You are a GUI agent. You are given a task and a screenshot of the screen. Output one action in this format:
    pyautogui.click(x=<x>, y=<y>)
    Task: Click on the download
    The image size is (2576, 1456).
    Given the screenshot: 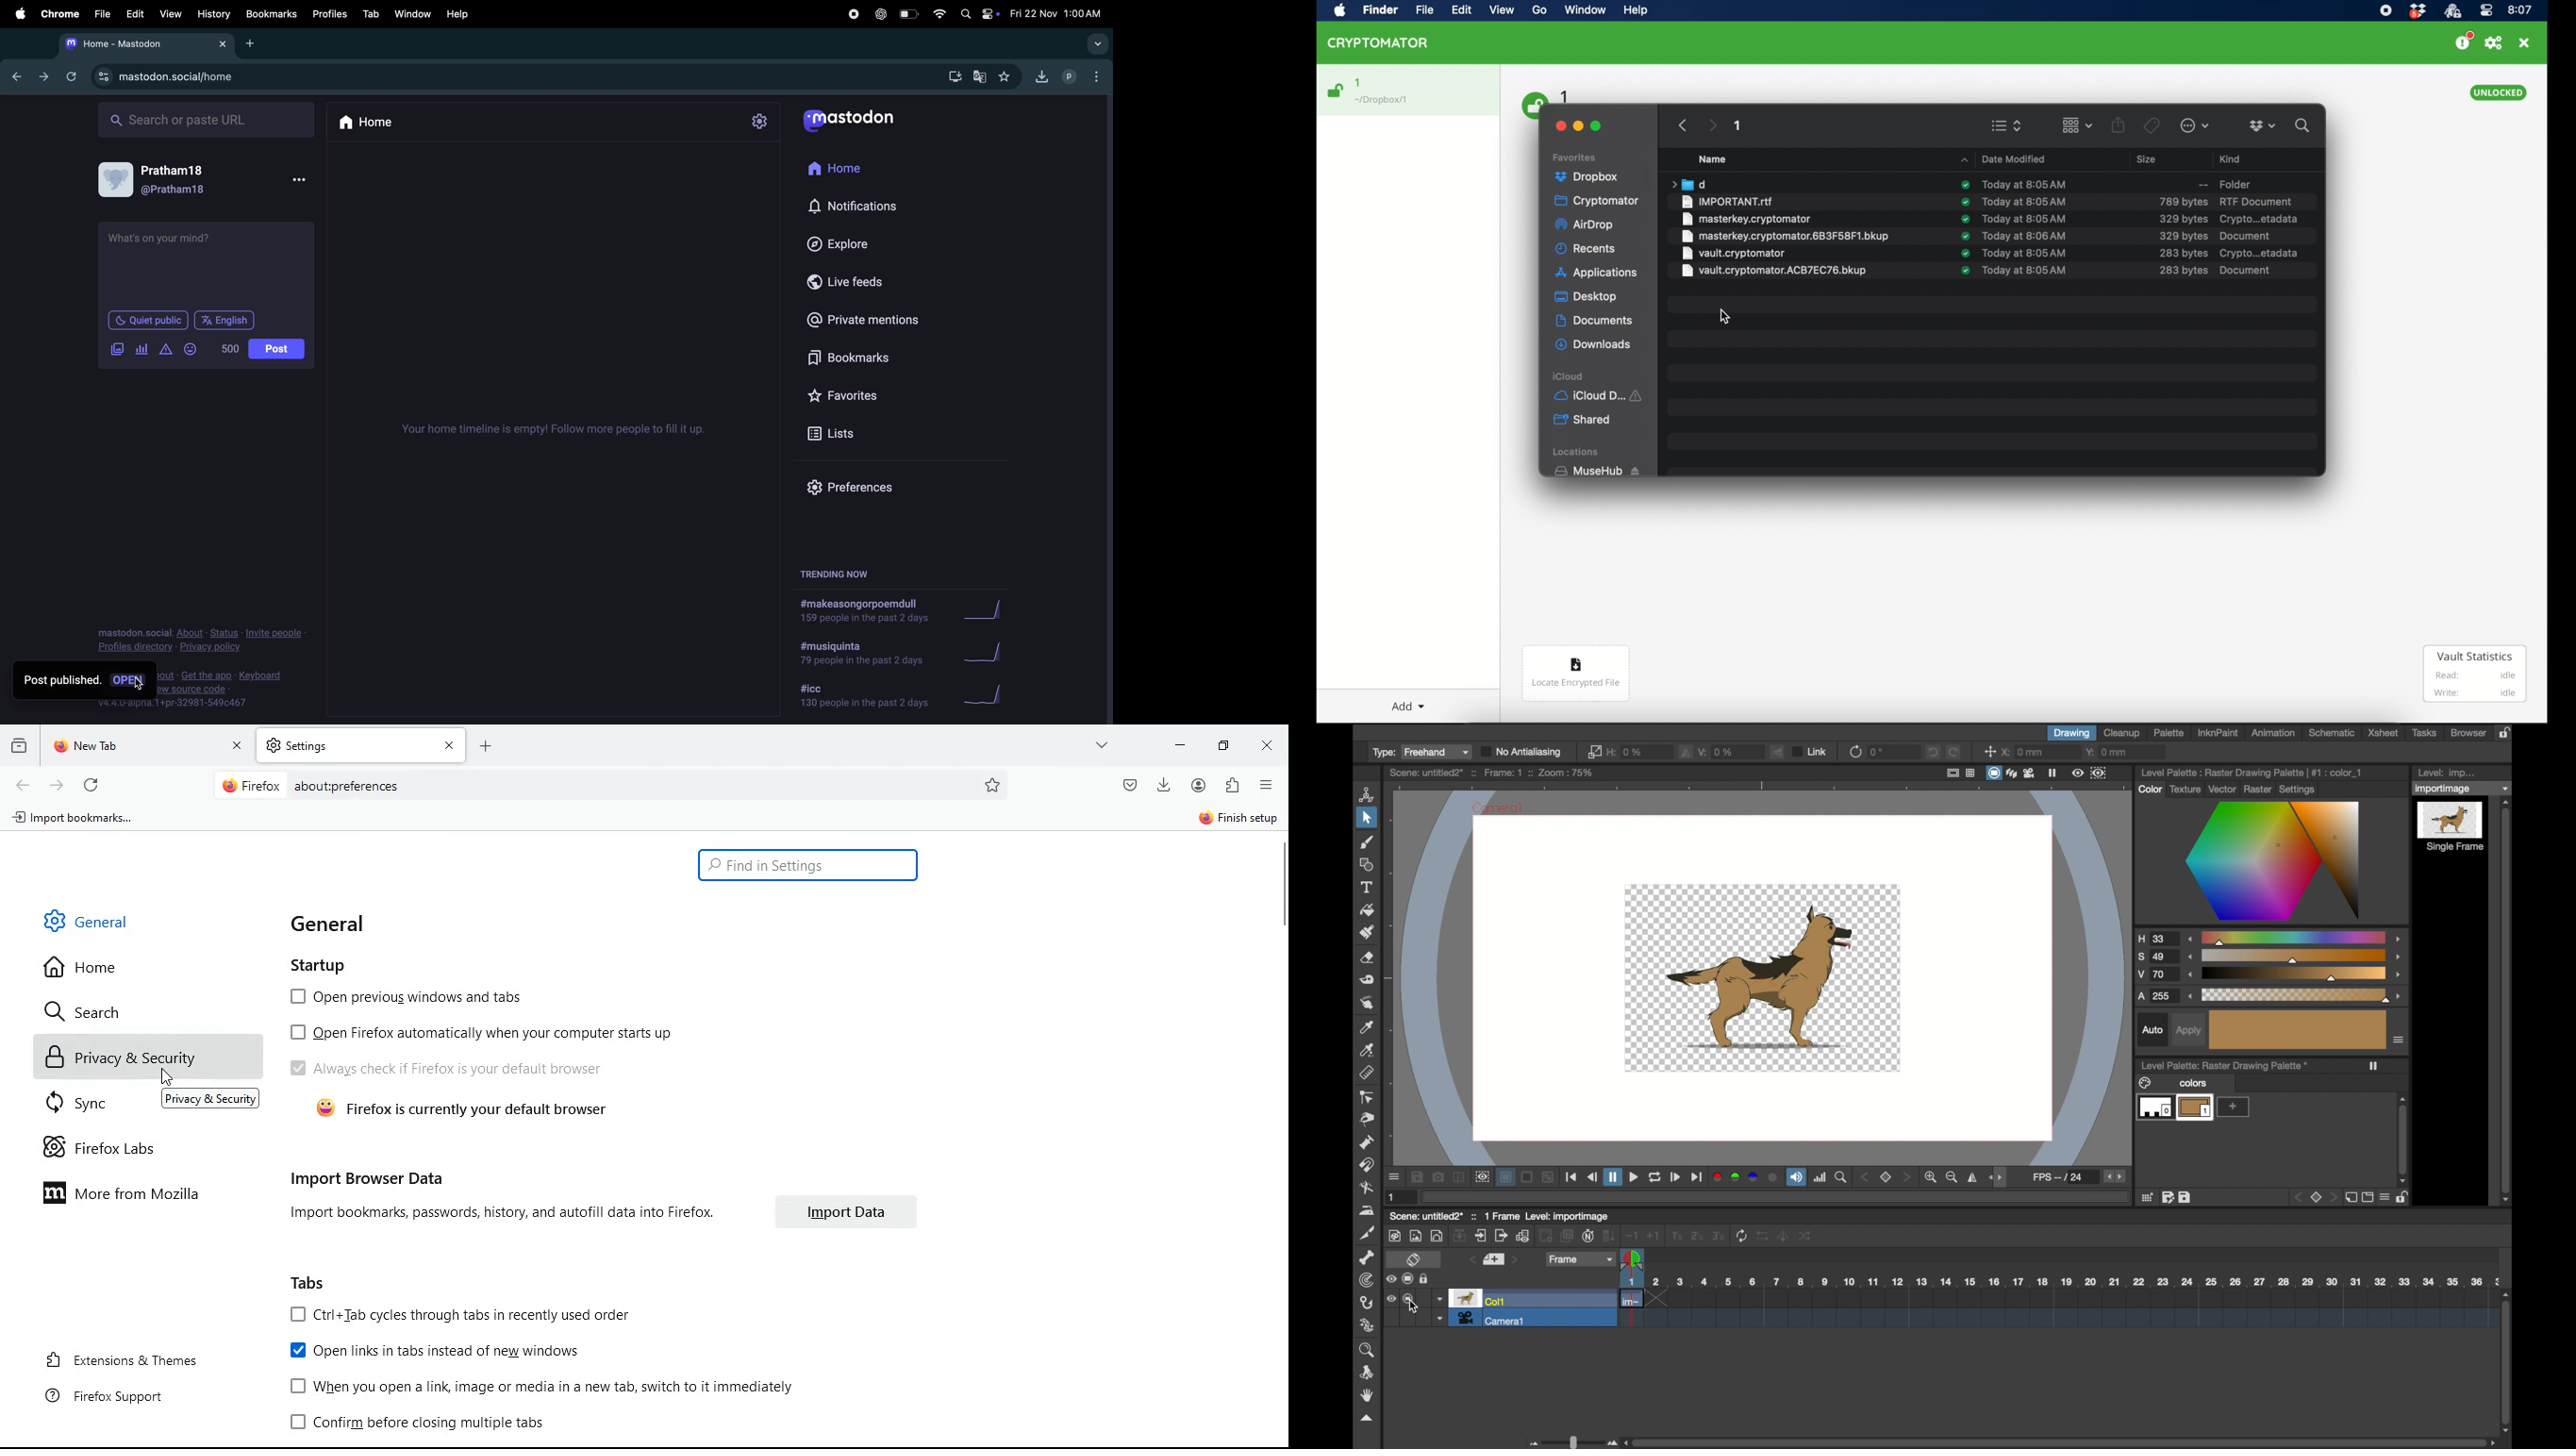 What is the action you would take?
    pyautogui.click(x=1040, y=77)
    